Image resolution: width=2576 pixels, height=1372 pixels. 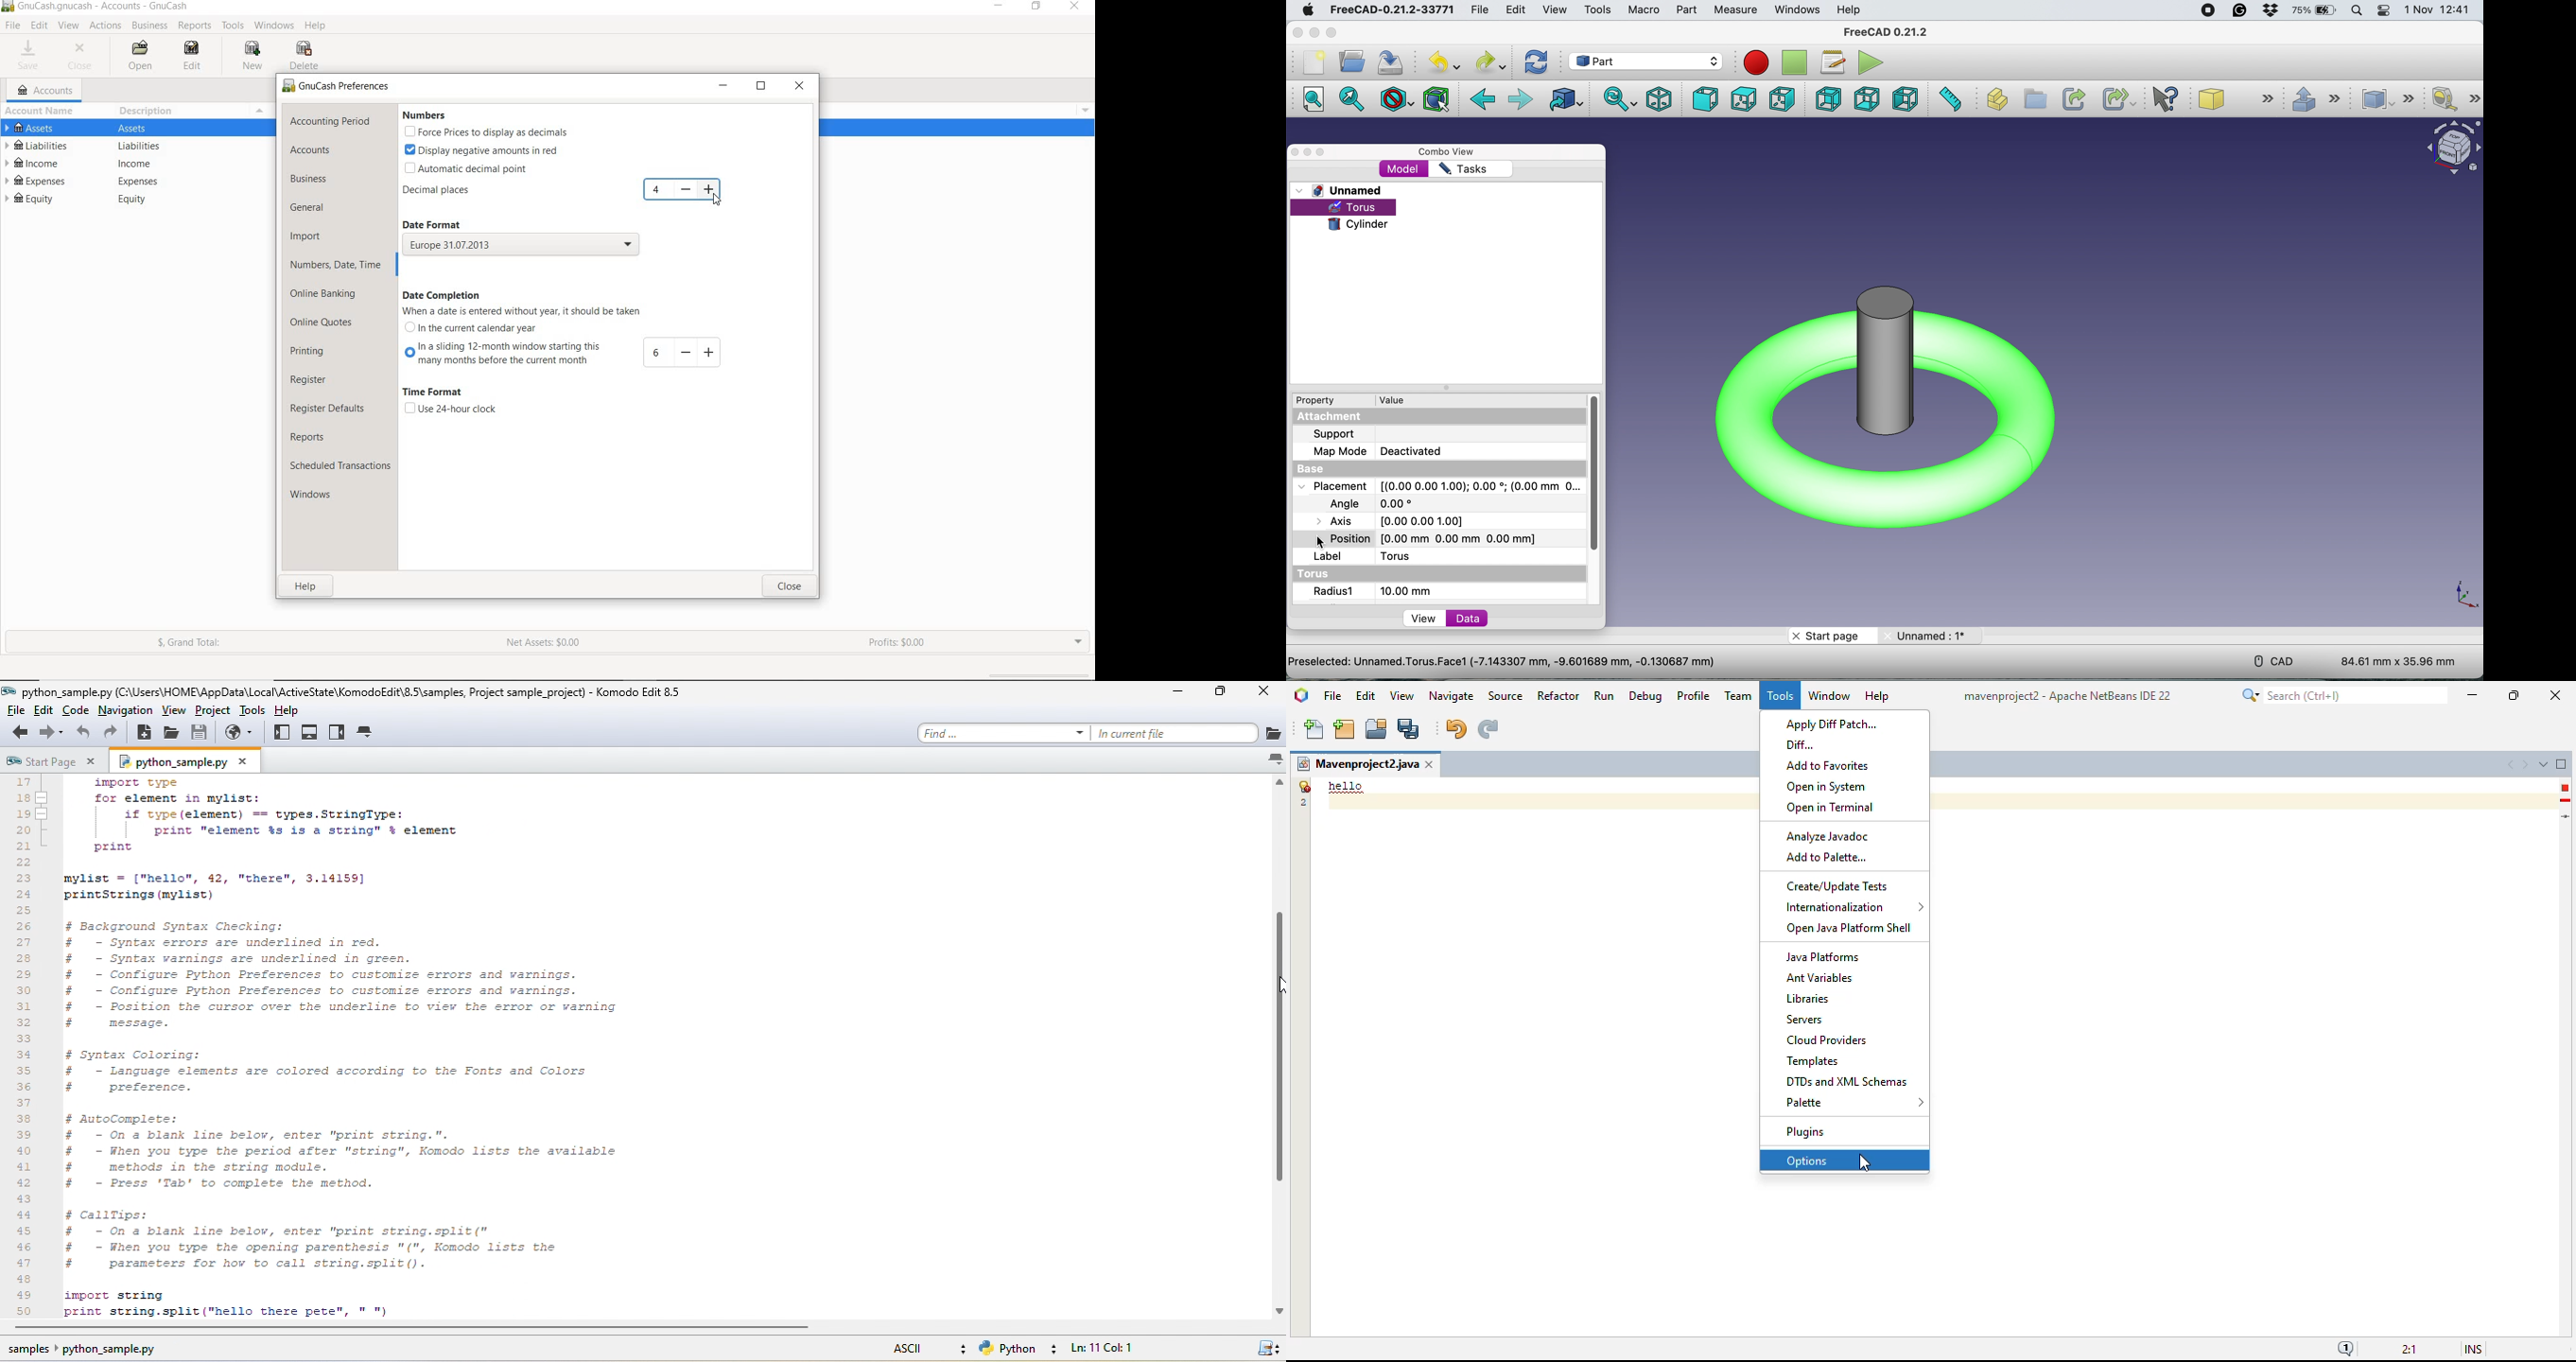 I want to click on support, so click(x=1346, y=435).